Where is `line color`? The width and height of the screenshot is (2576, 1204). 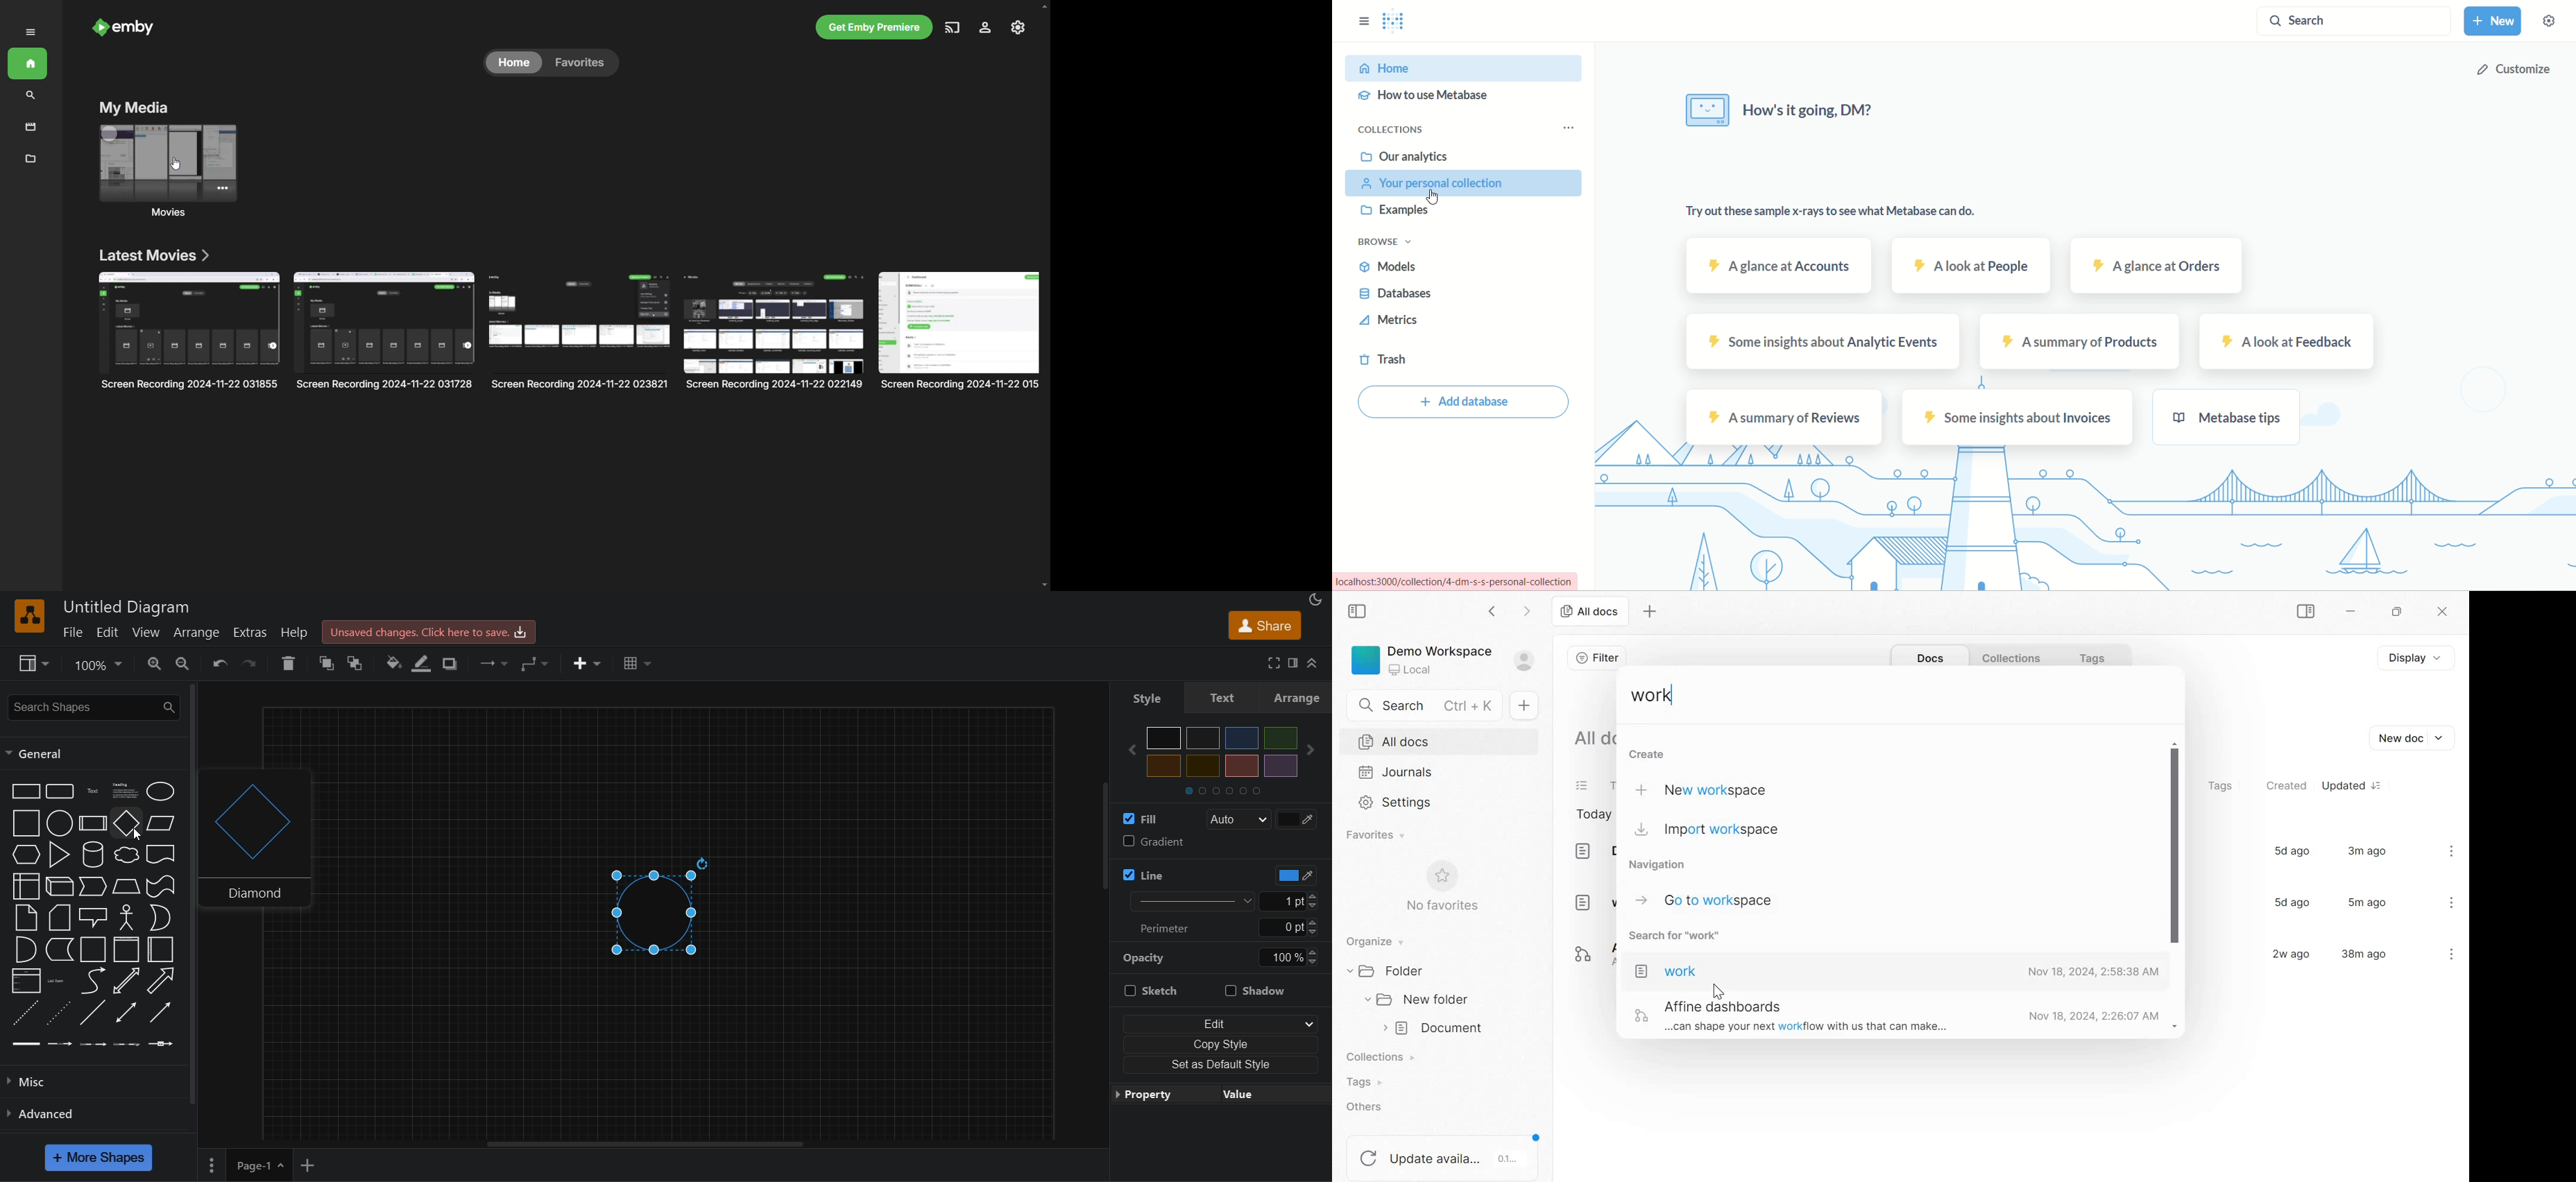
line color is located at coordinates (426, 663).